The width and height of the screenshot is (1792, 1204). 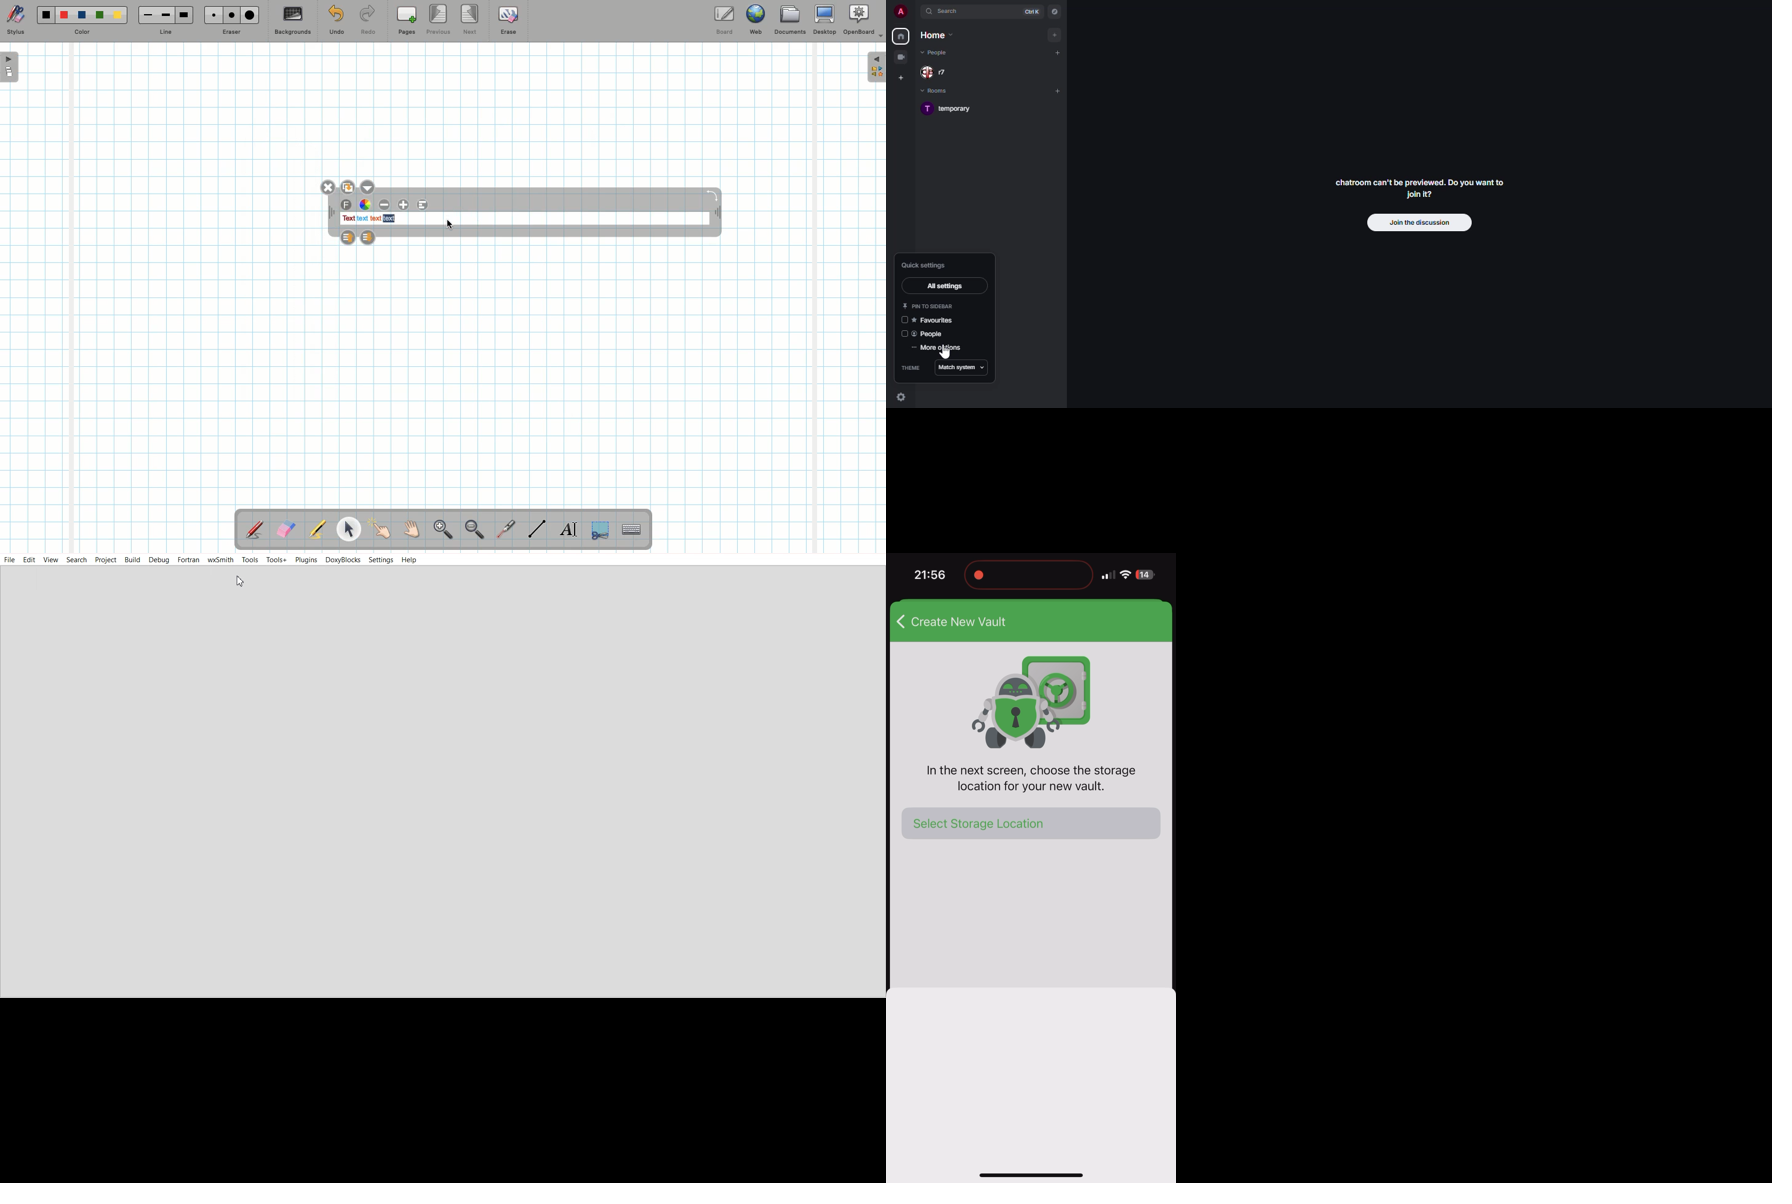 I want to click on video group, so click(x=902, y=56).